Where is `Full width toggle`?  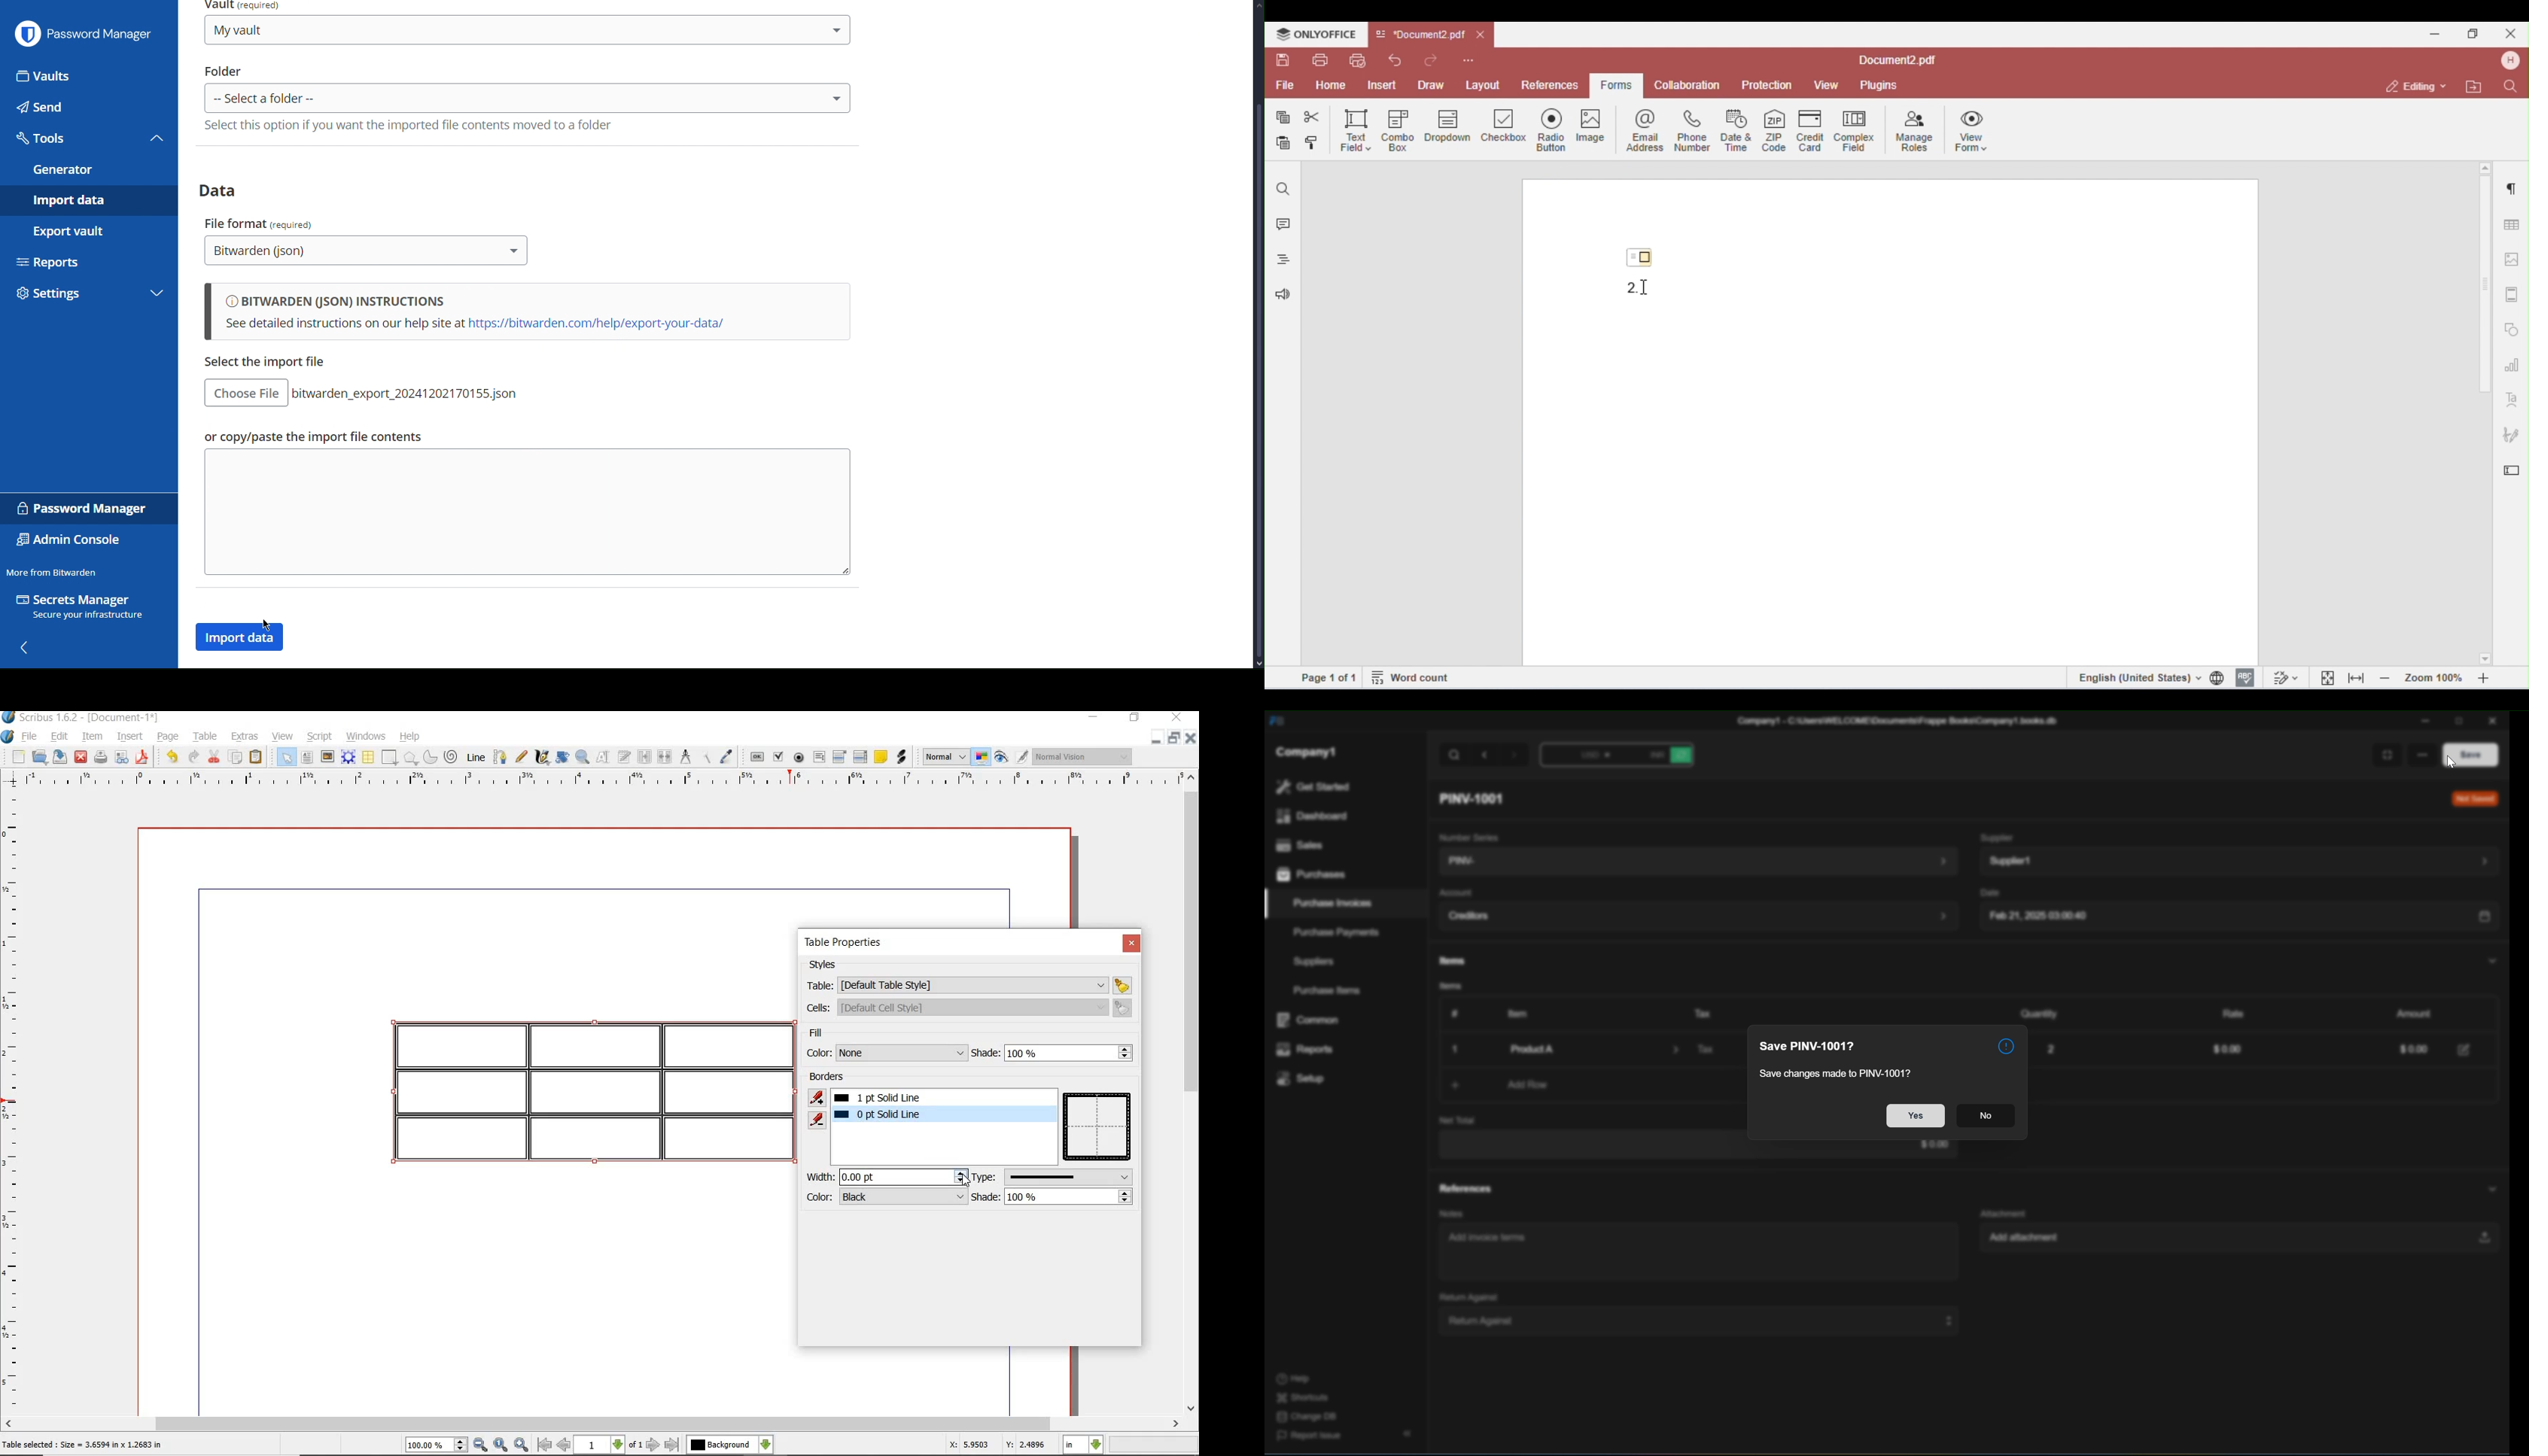
Full width toggle is located at coordinates (2384, 756).